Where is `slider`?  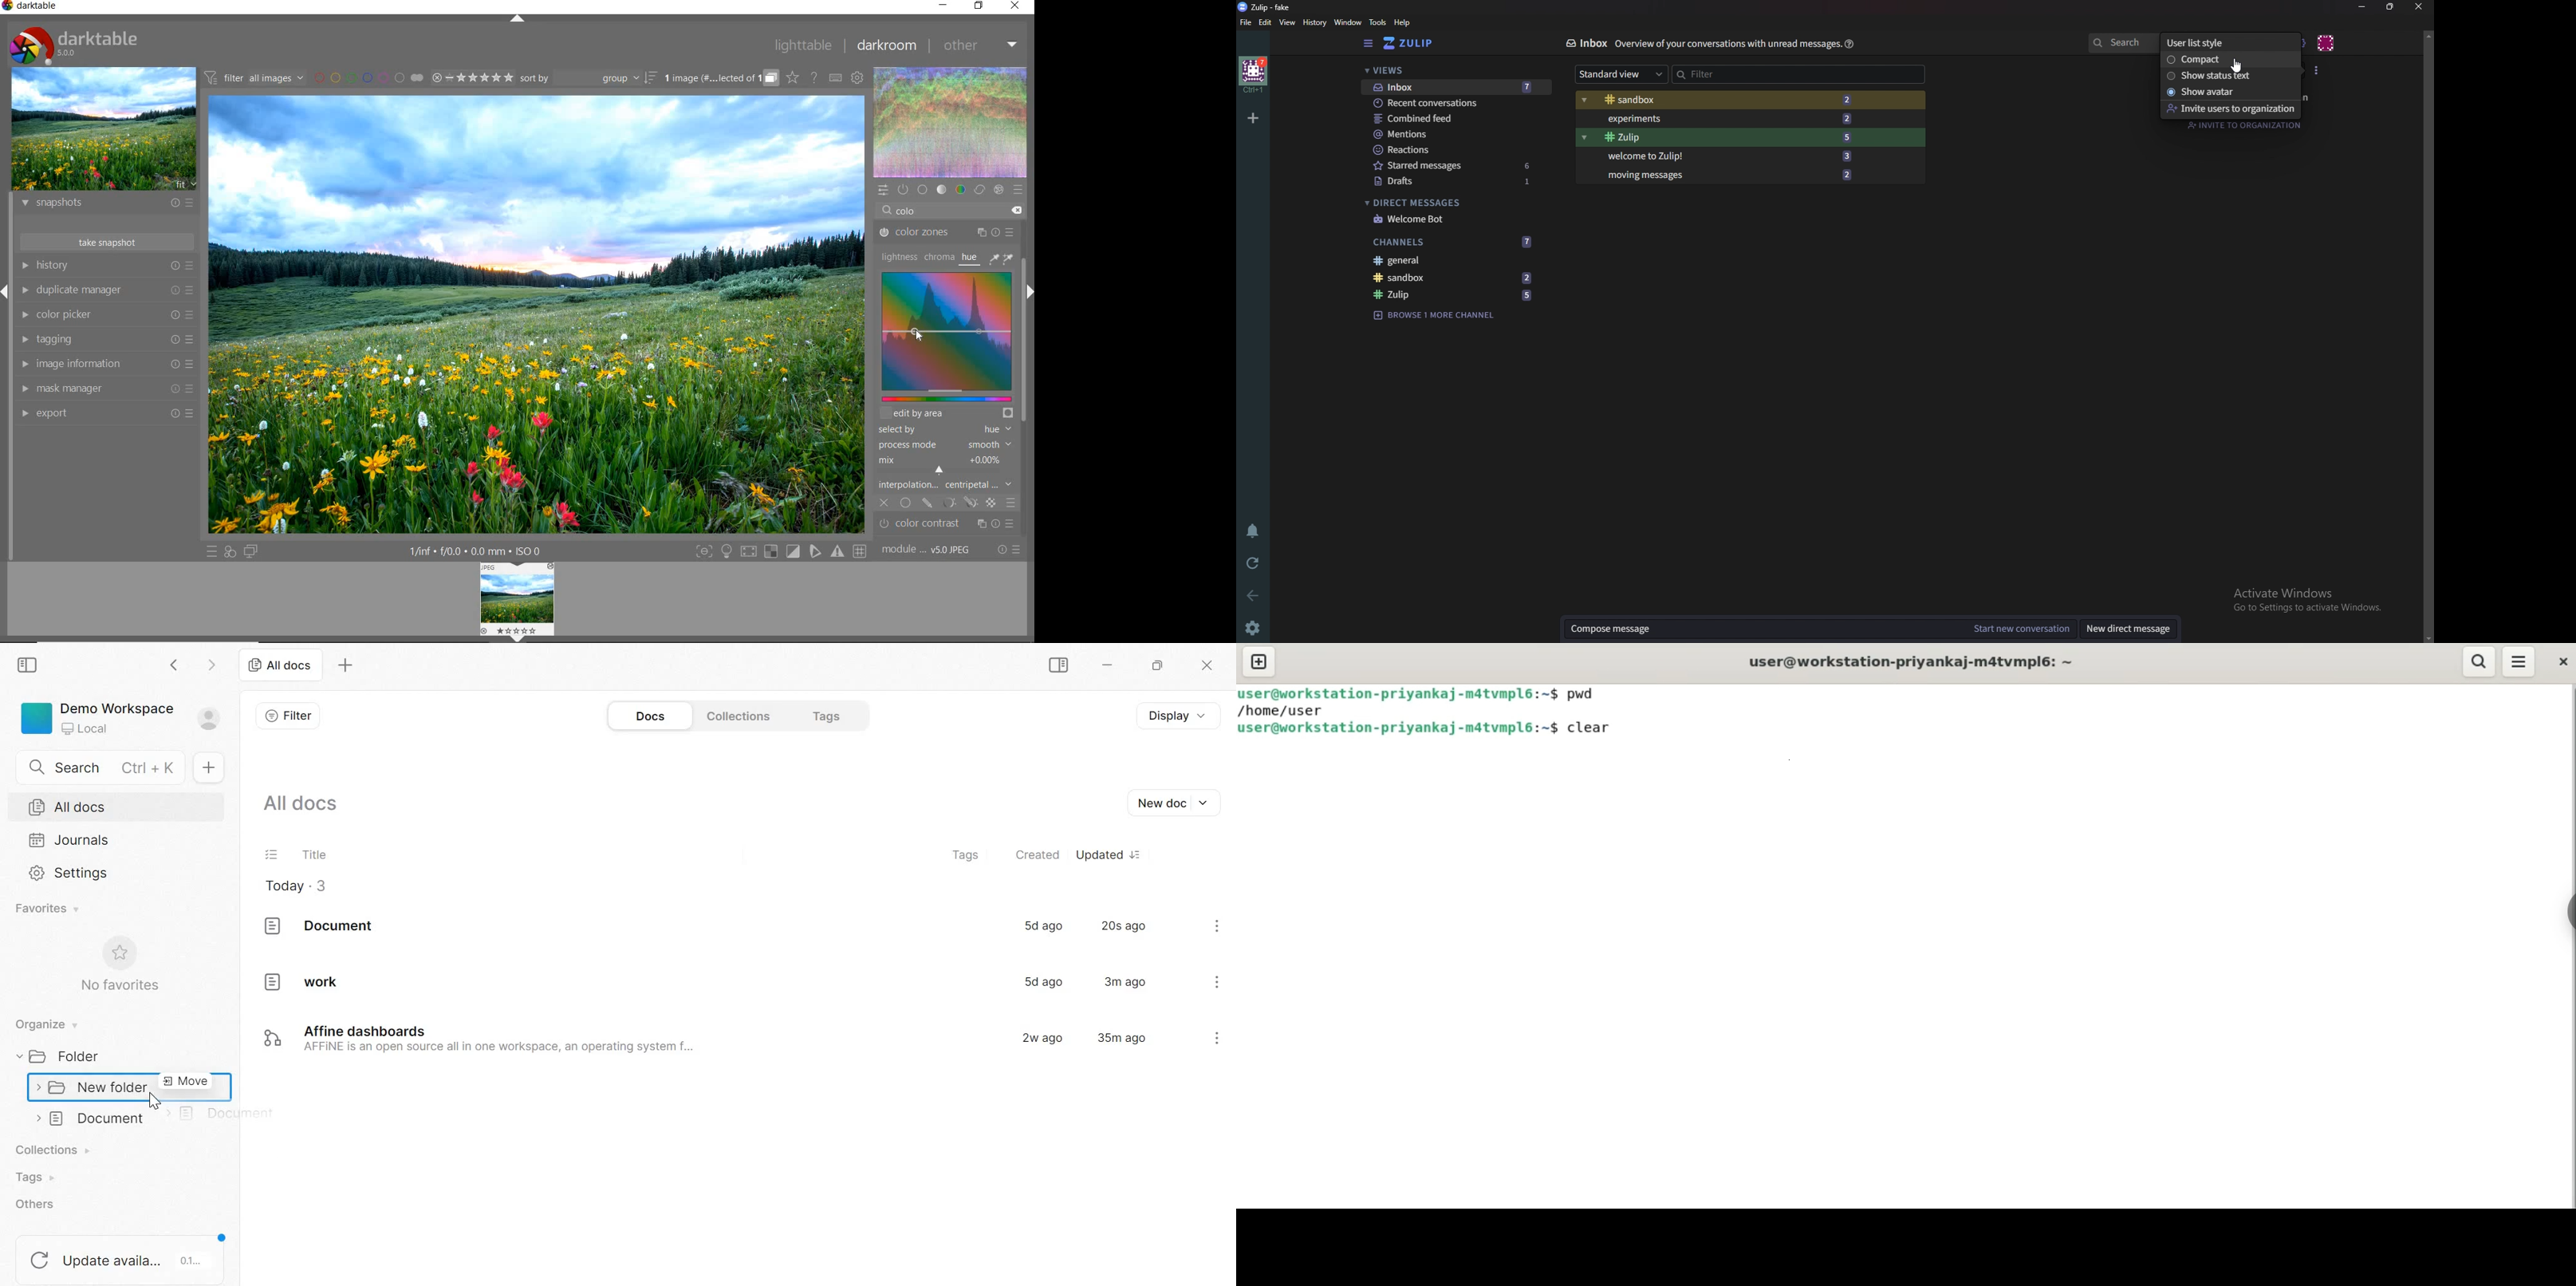 slider is located at coordinates (945, 398).